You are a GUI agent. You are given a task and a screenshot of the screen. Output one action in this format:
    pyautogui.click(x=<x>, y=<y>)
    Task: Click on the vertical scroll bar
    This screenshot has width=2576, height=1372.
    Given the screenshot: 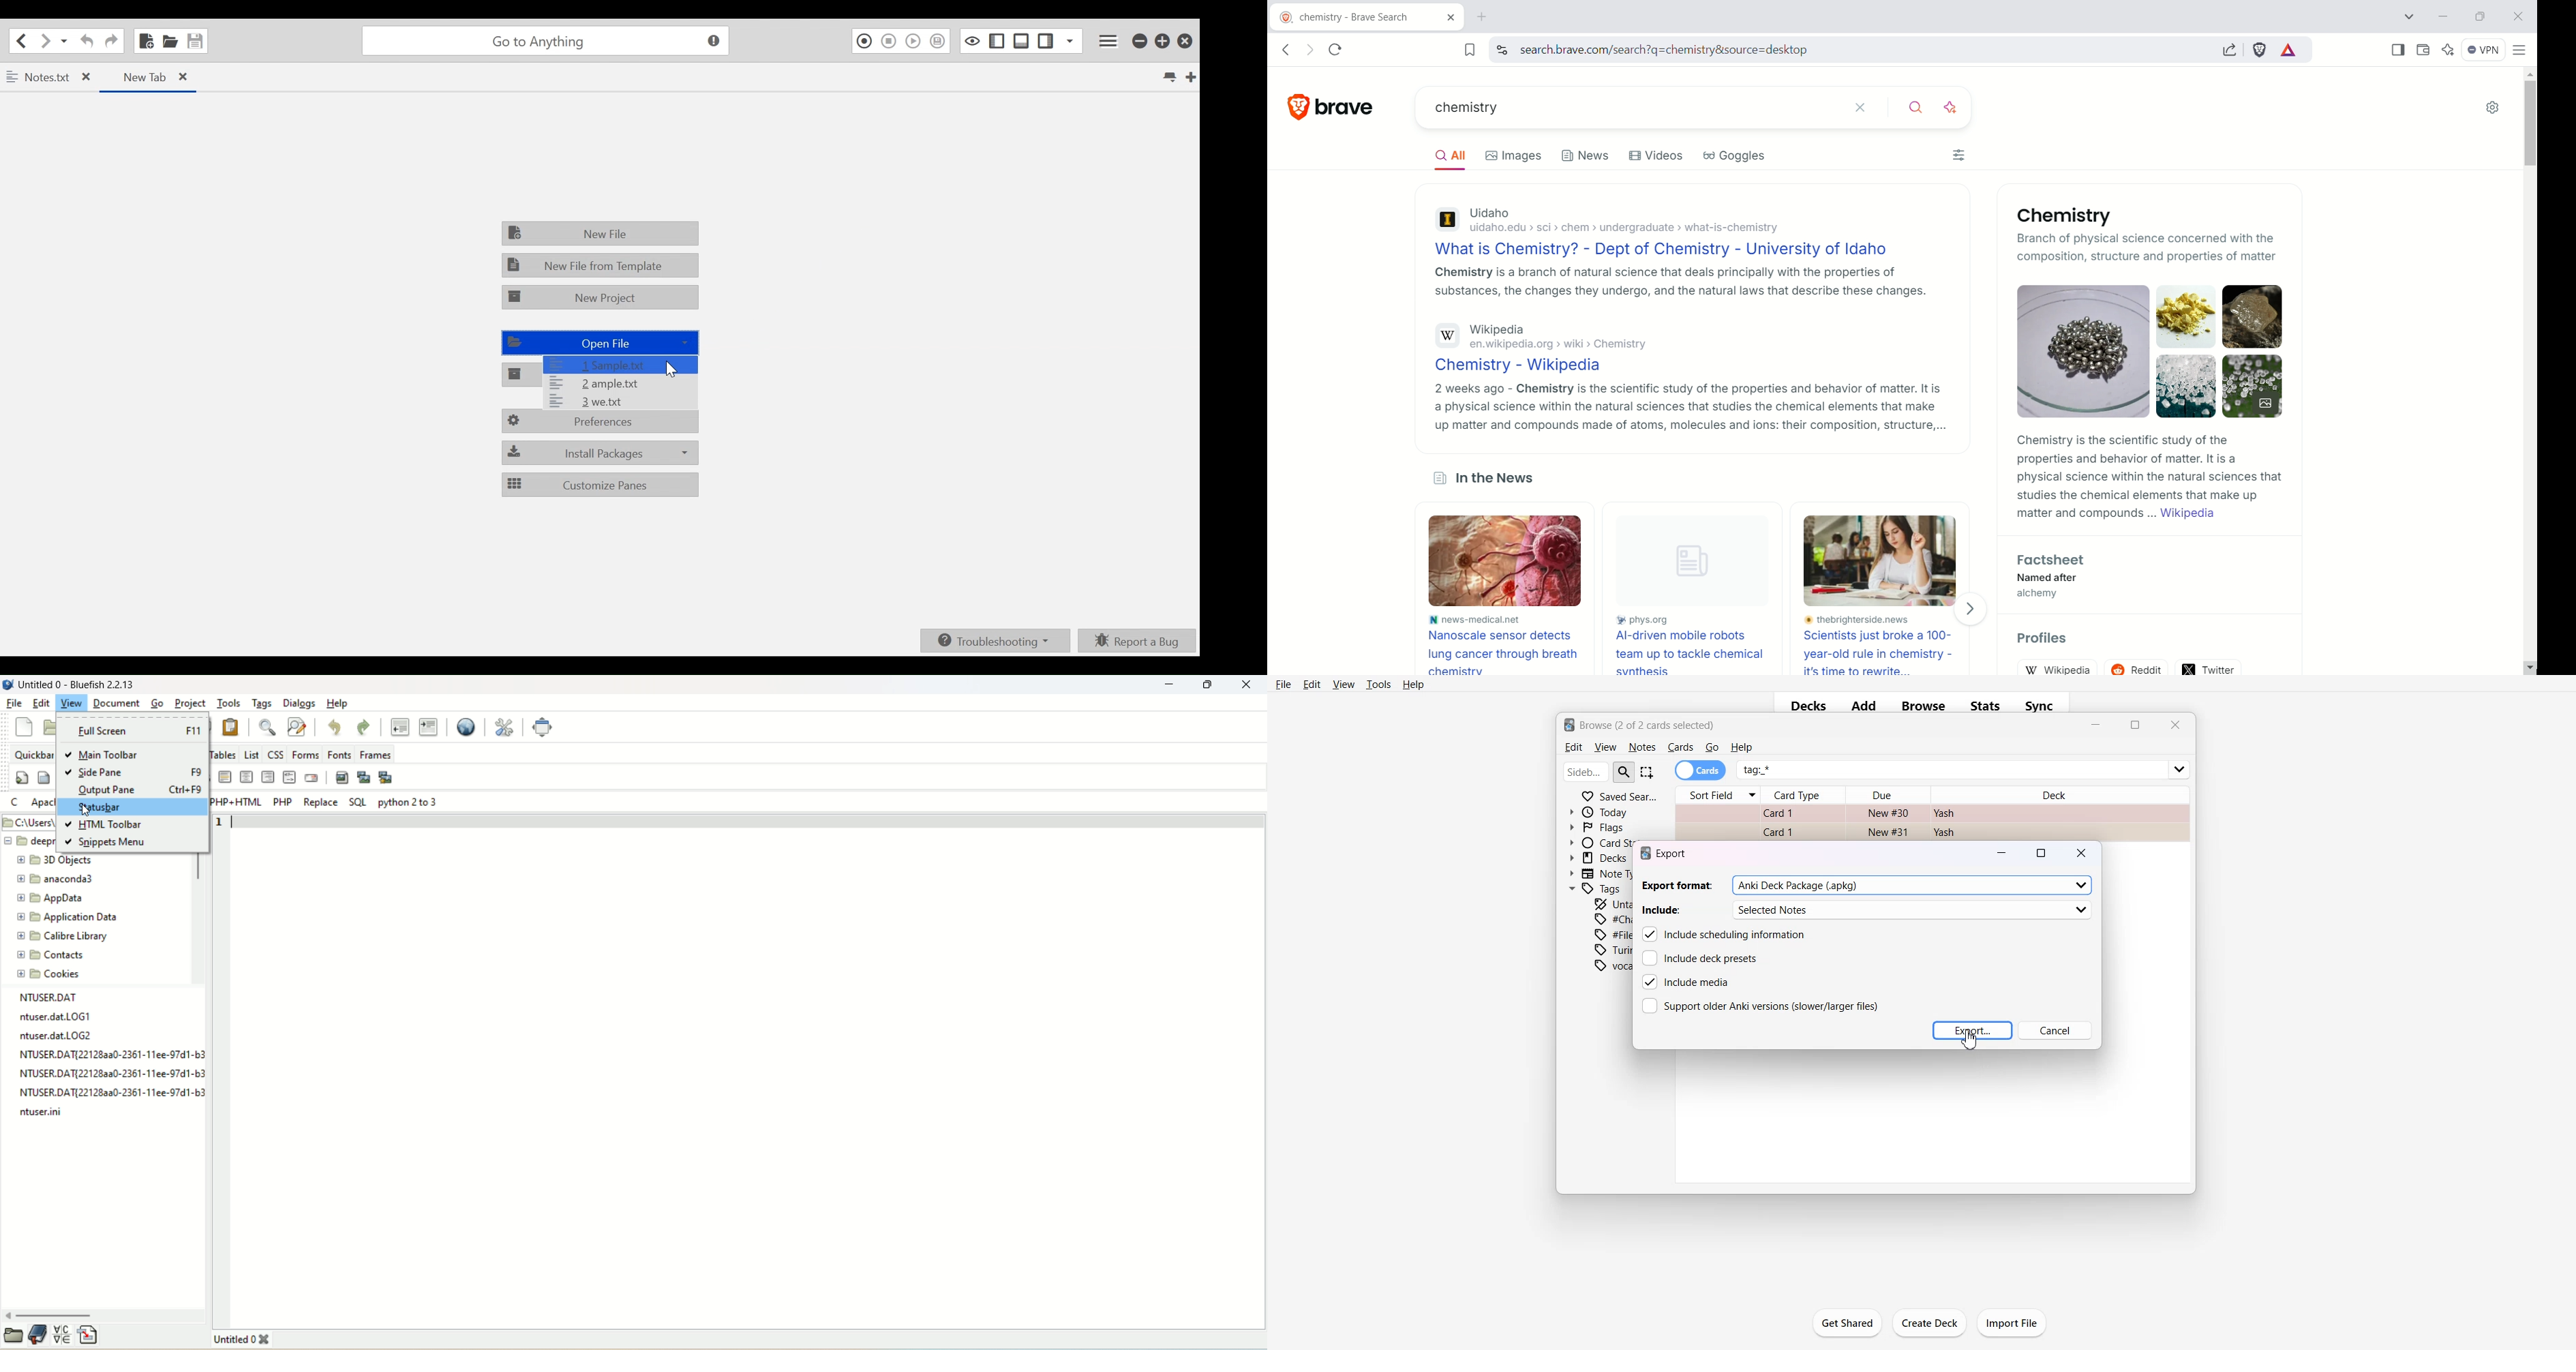 What is the action you would take?
    pyautogui.click(x=199, y=908)
    